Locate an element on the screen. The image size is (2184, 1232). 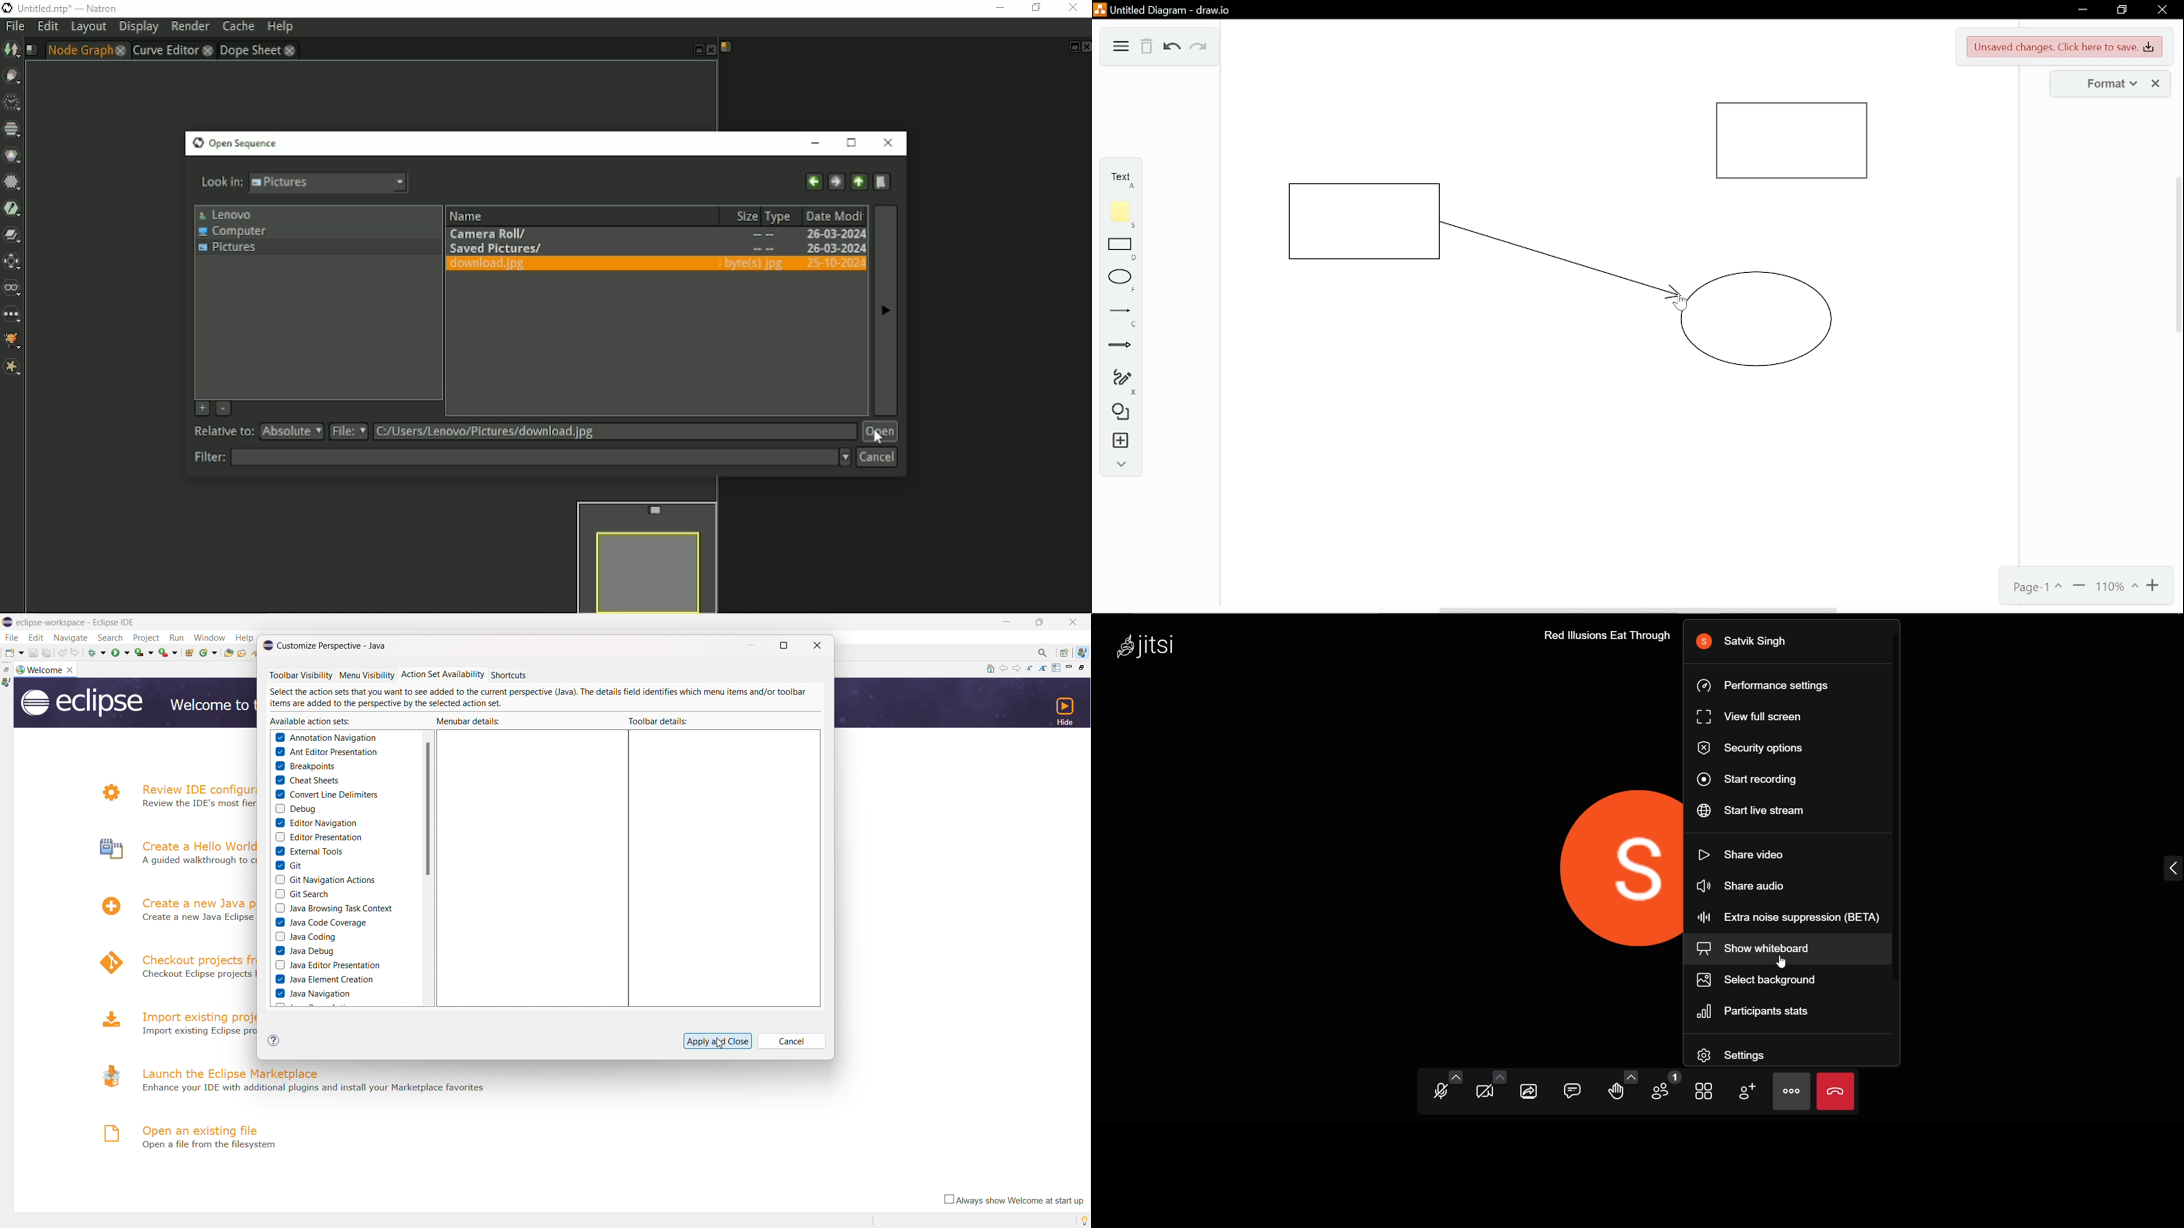
new java package is located at coordinates (189, 653).